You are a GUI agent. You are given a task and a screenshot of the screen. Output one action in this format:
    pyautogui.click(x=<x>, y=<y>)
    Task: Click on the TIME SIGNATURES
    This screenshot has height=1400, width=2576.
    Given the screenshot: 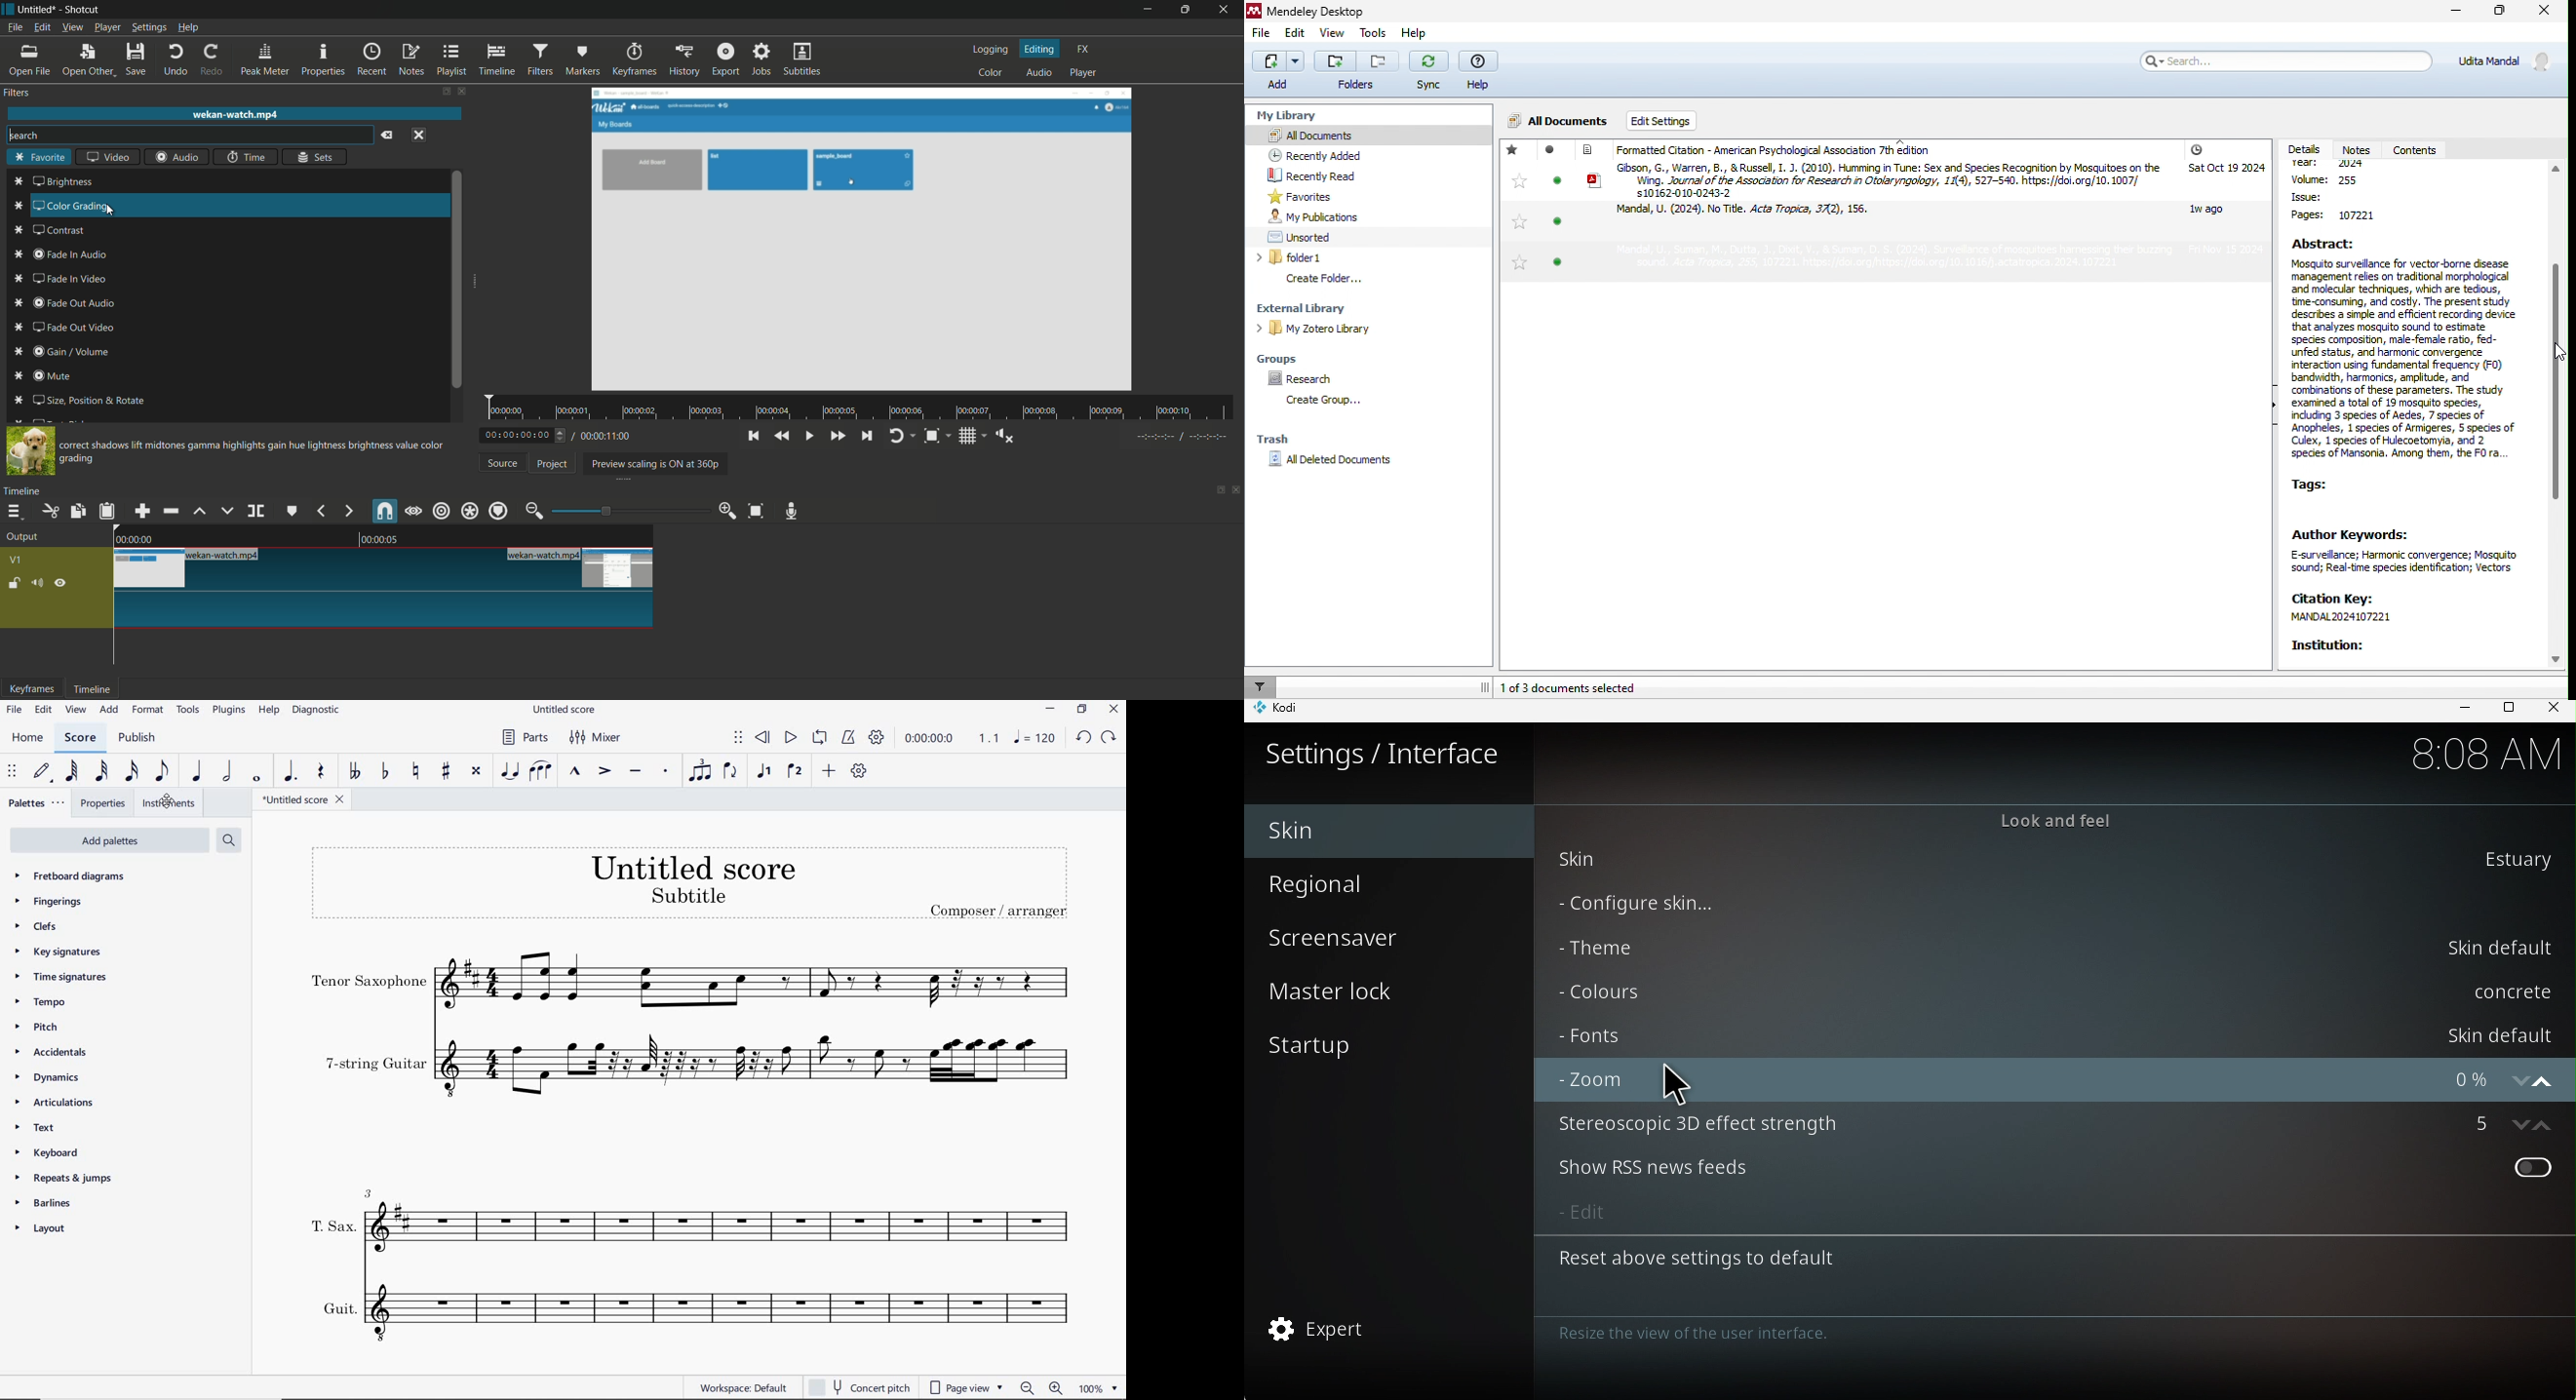 What is the action you would take?
    pyautogui.click(x=62, y=976)
    